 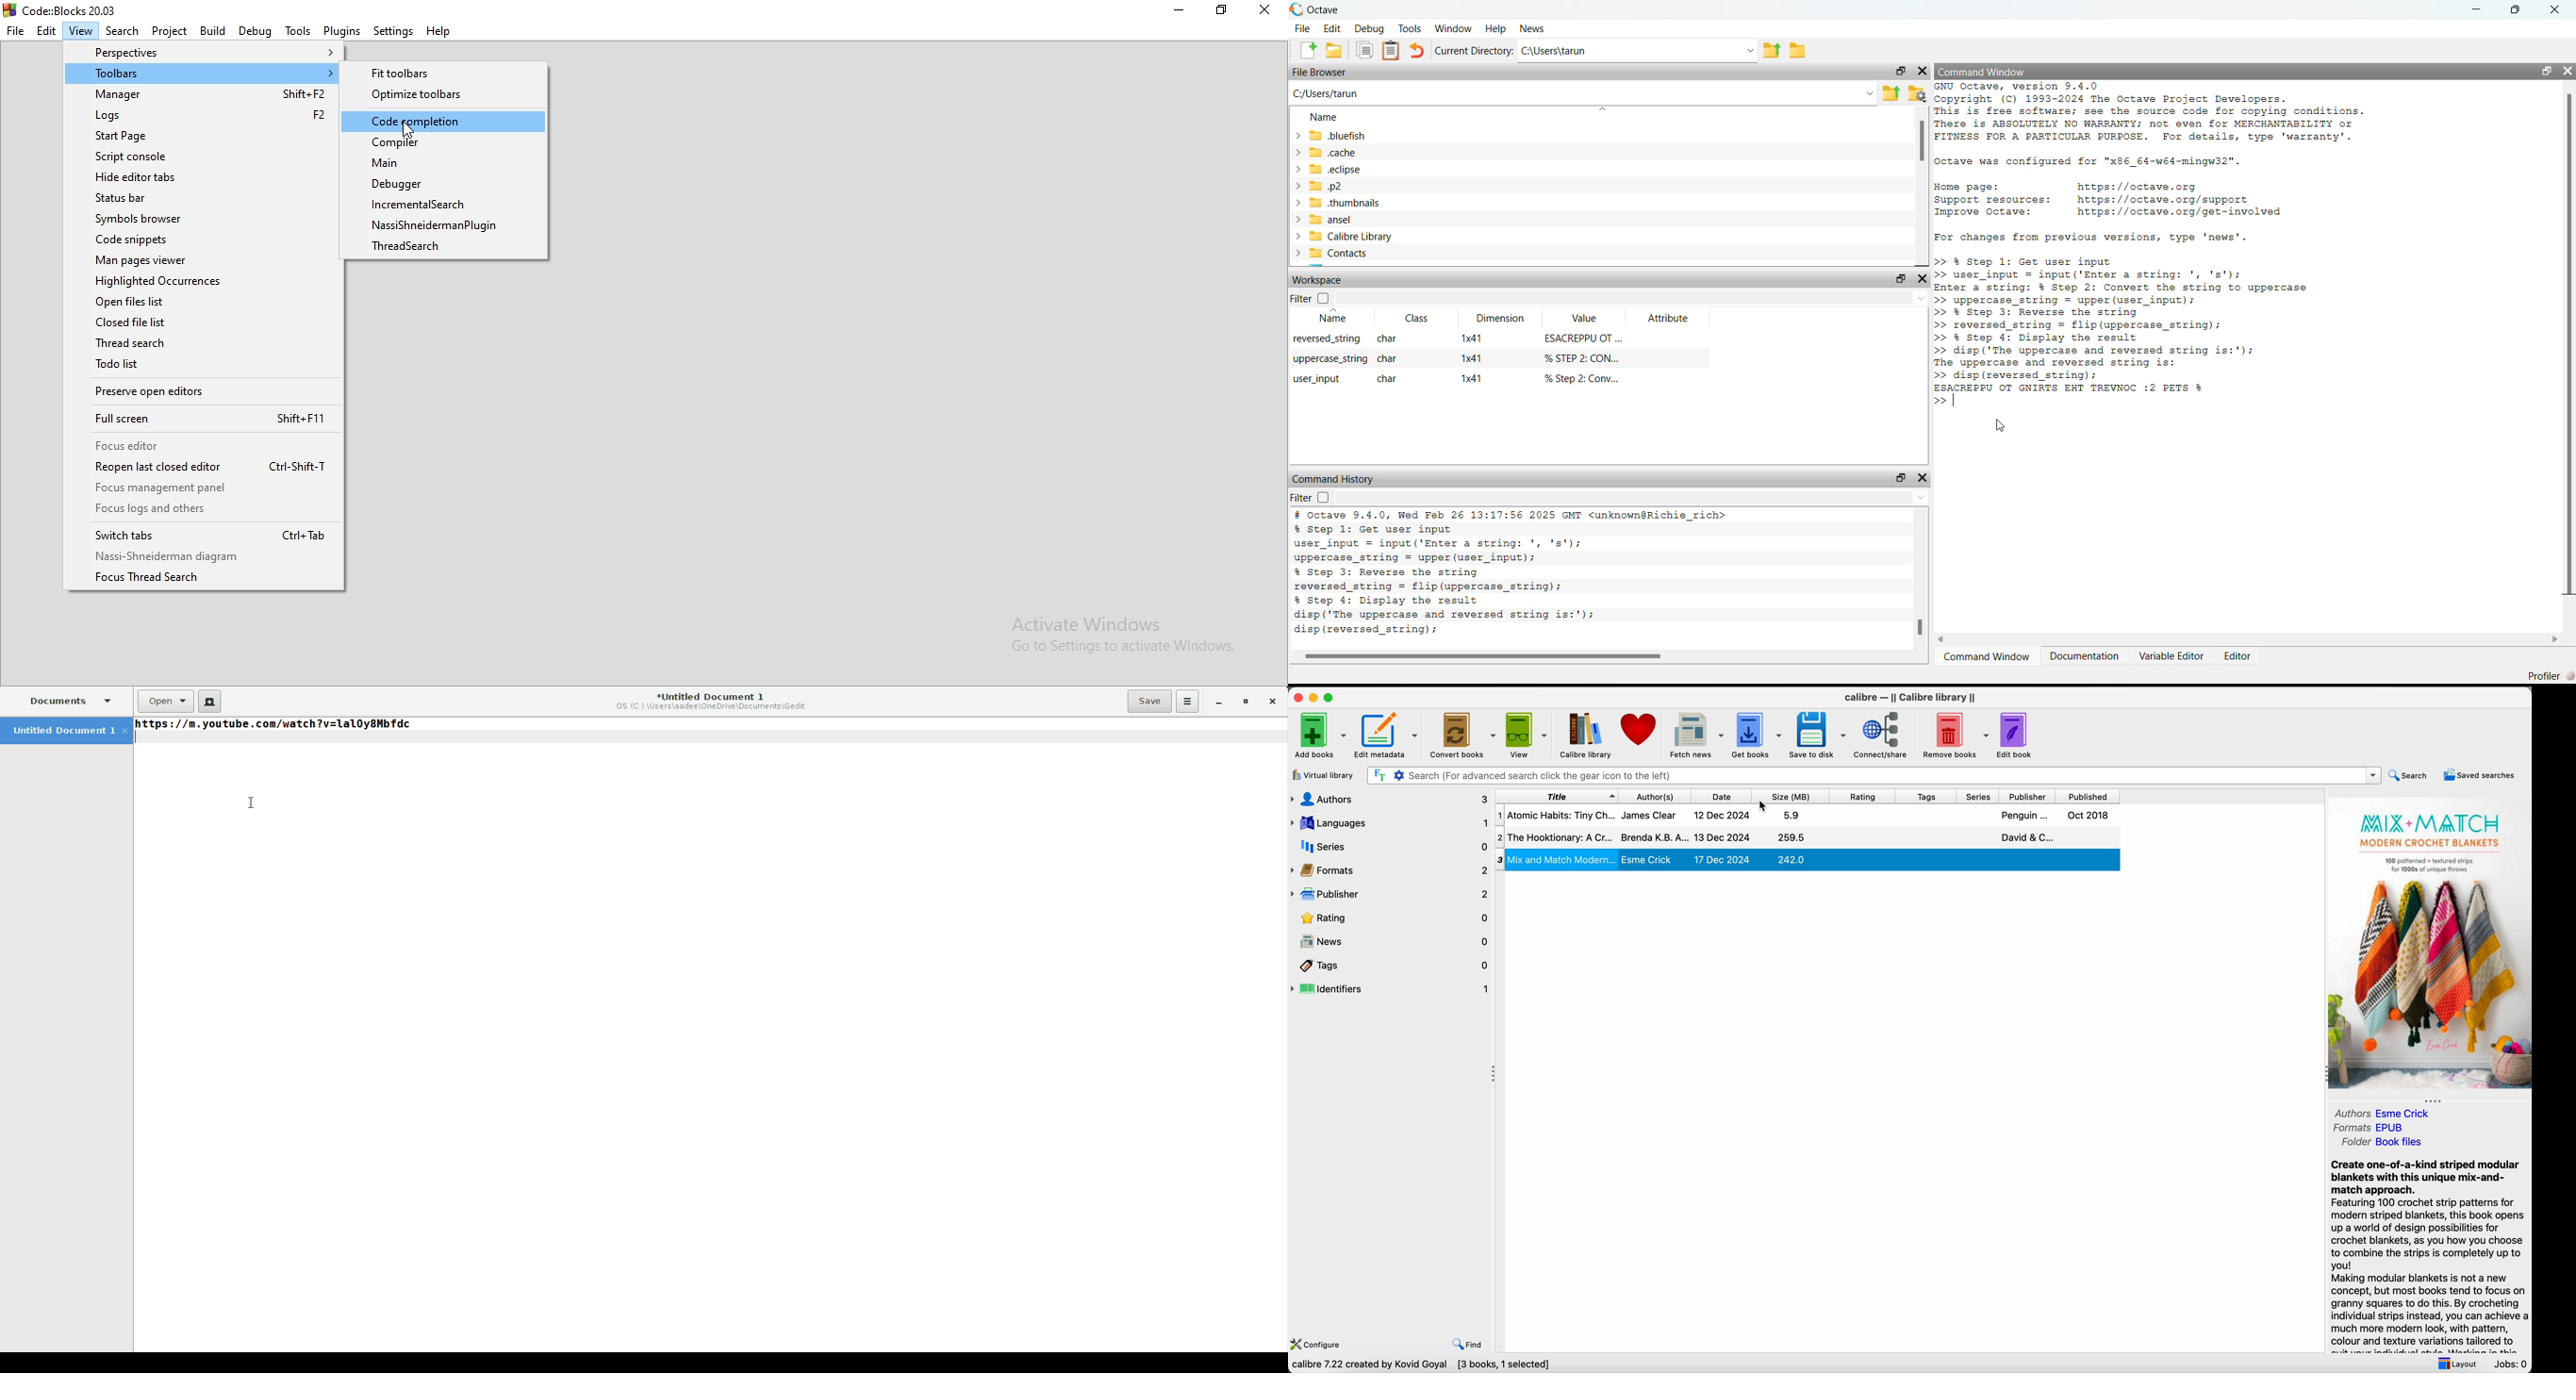 I want to click on Start Page, so click(x=199, y=135).